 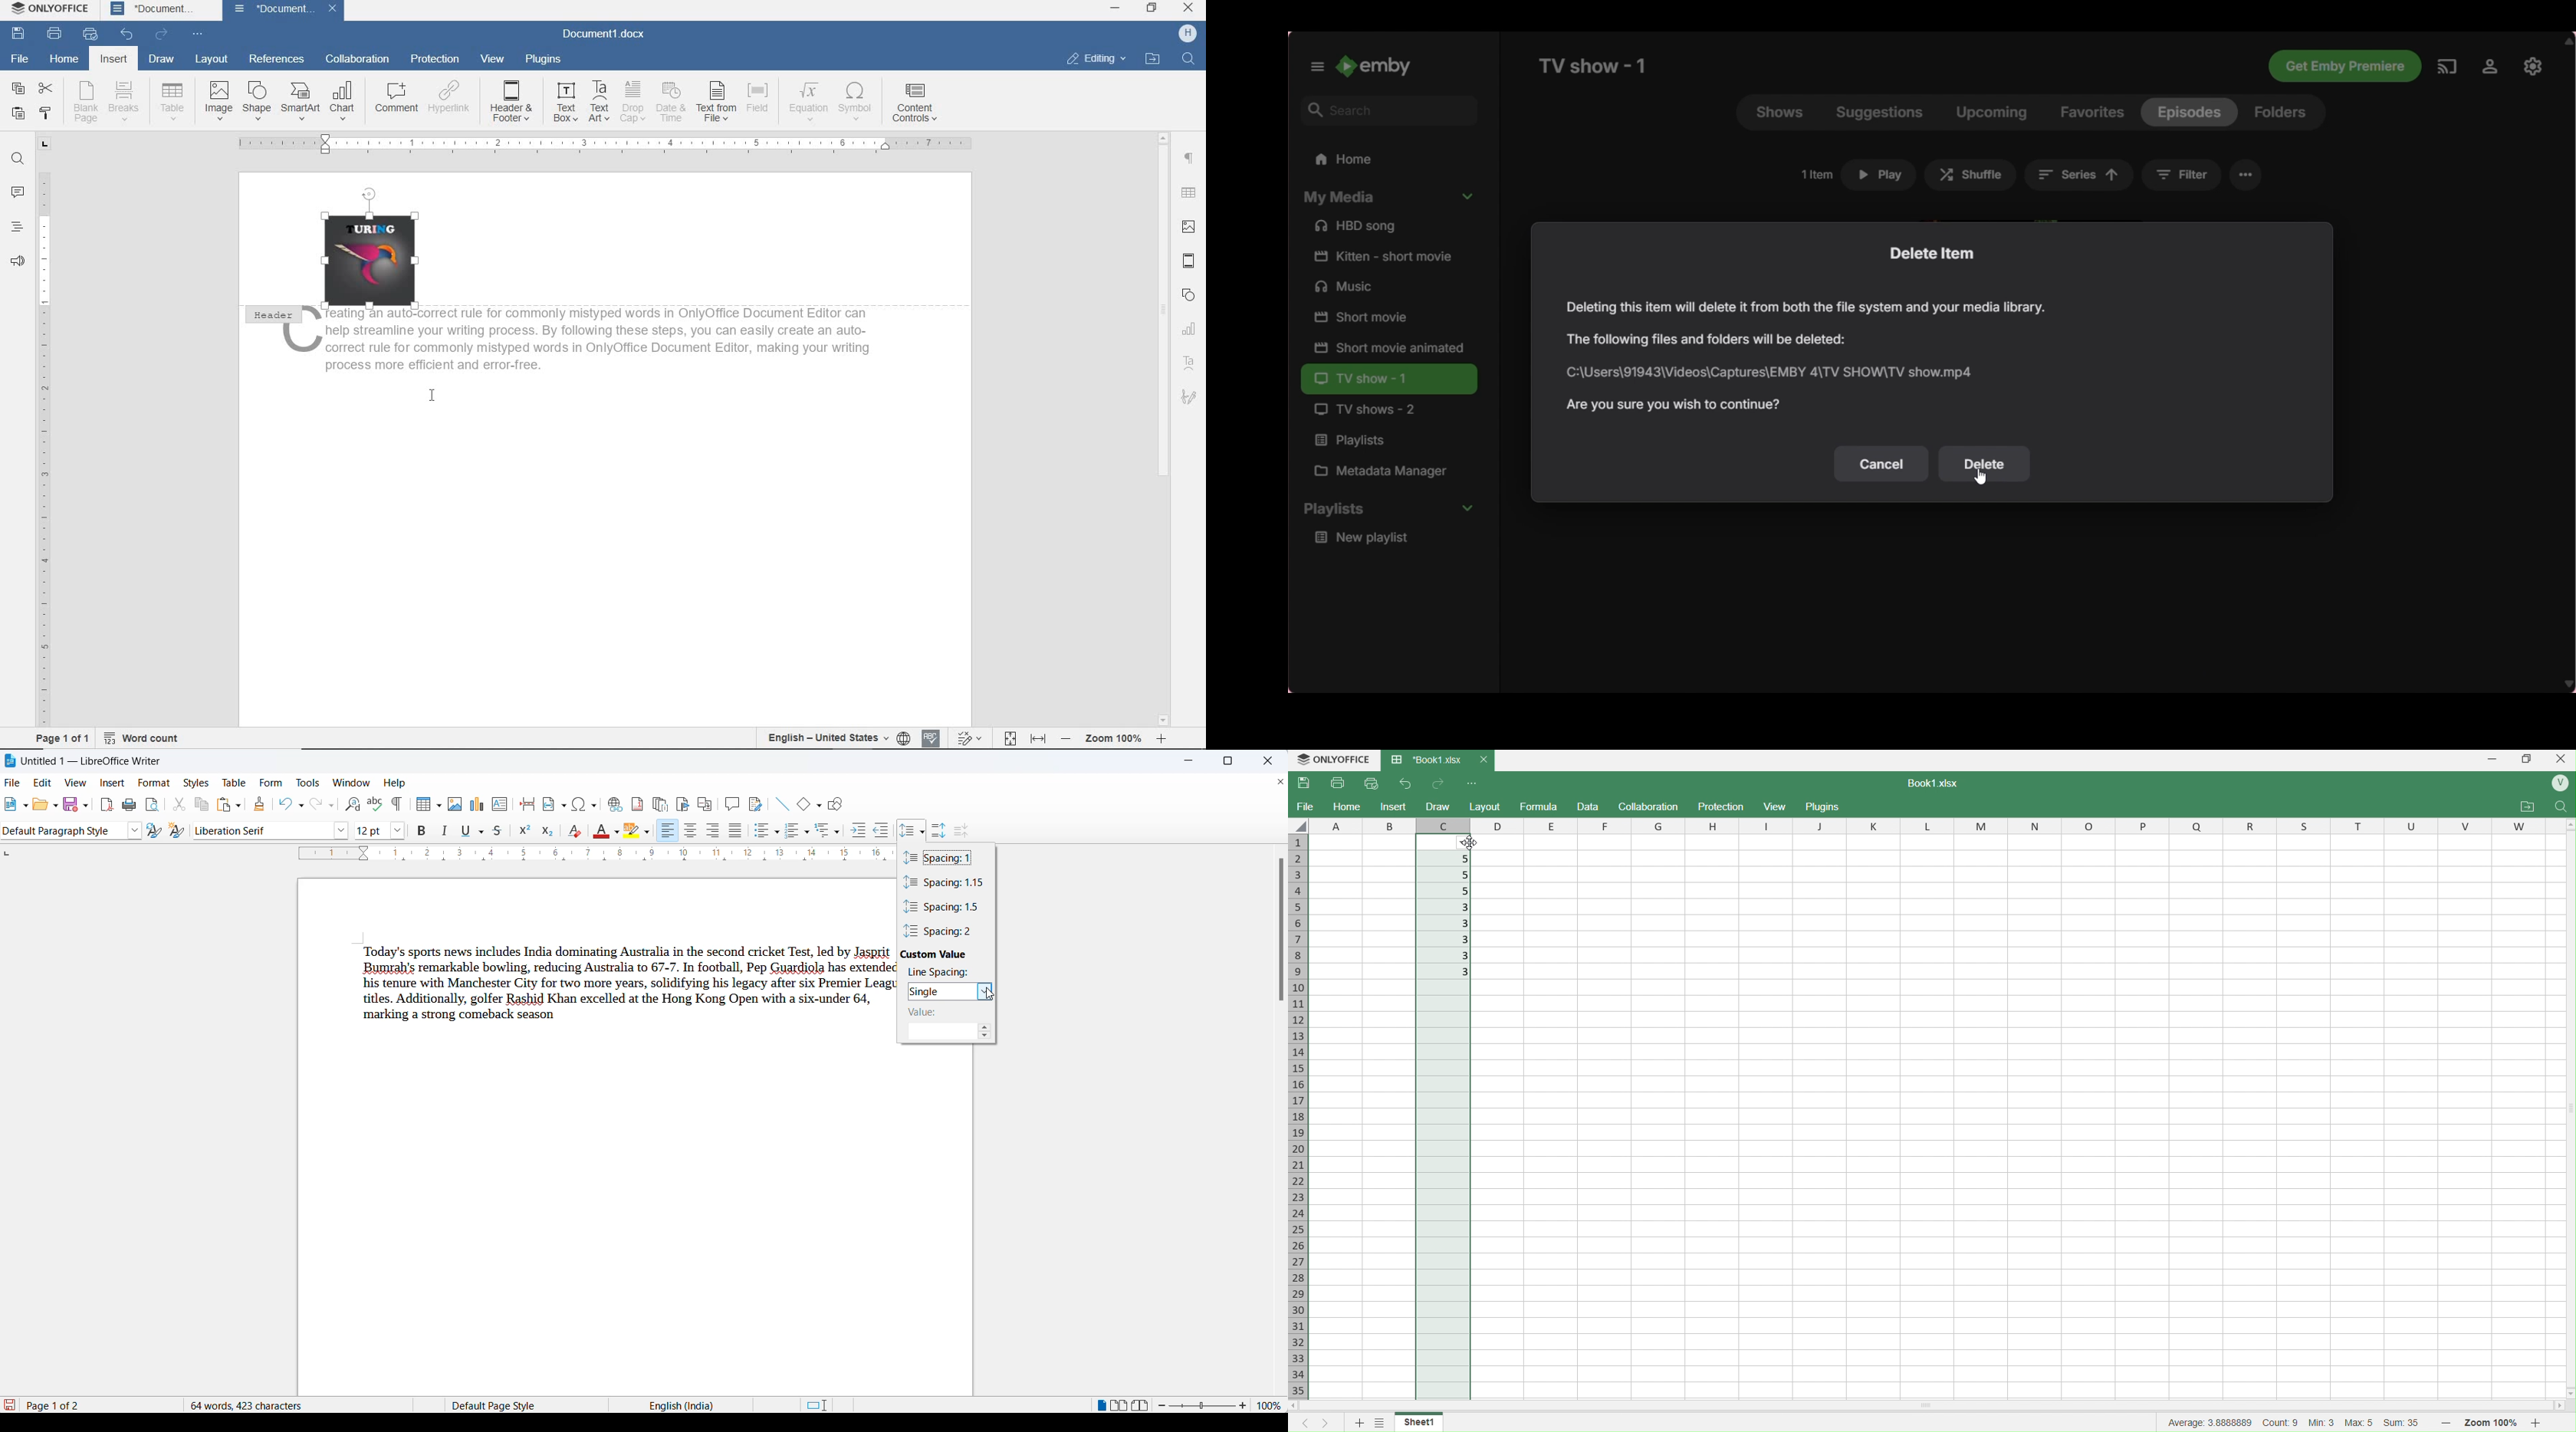 I want to click on redo, so click(x=314, y=805).